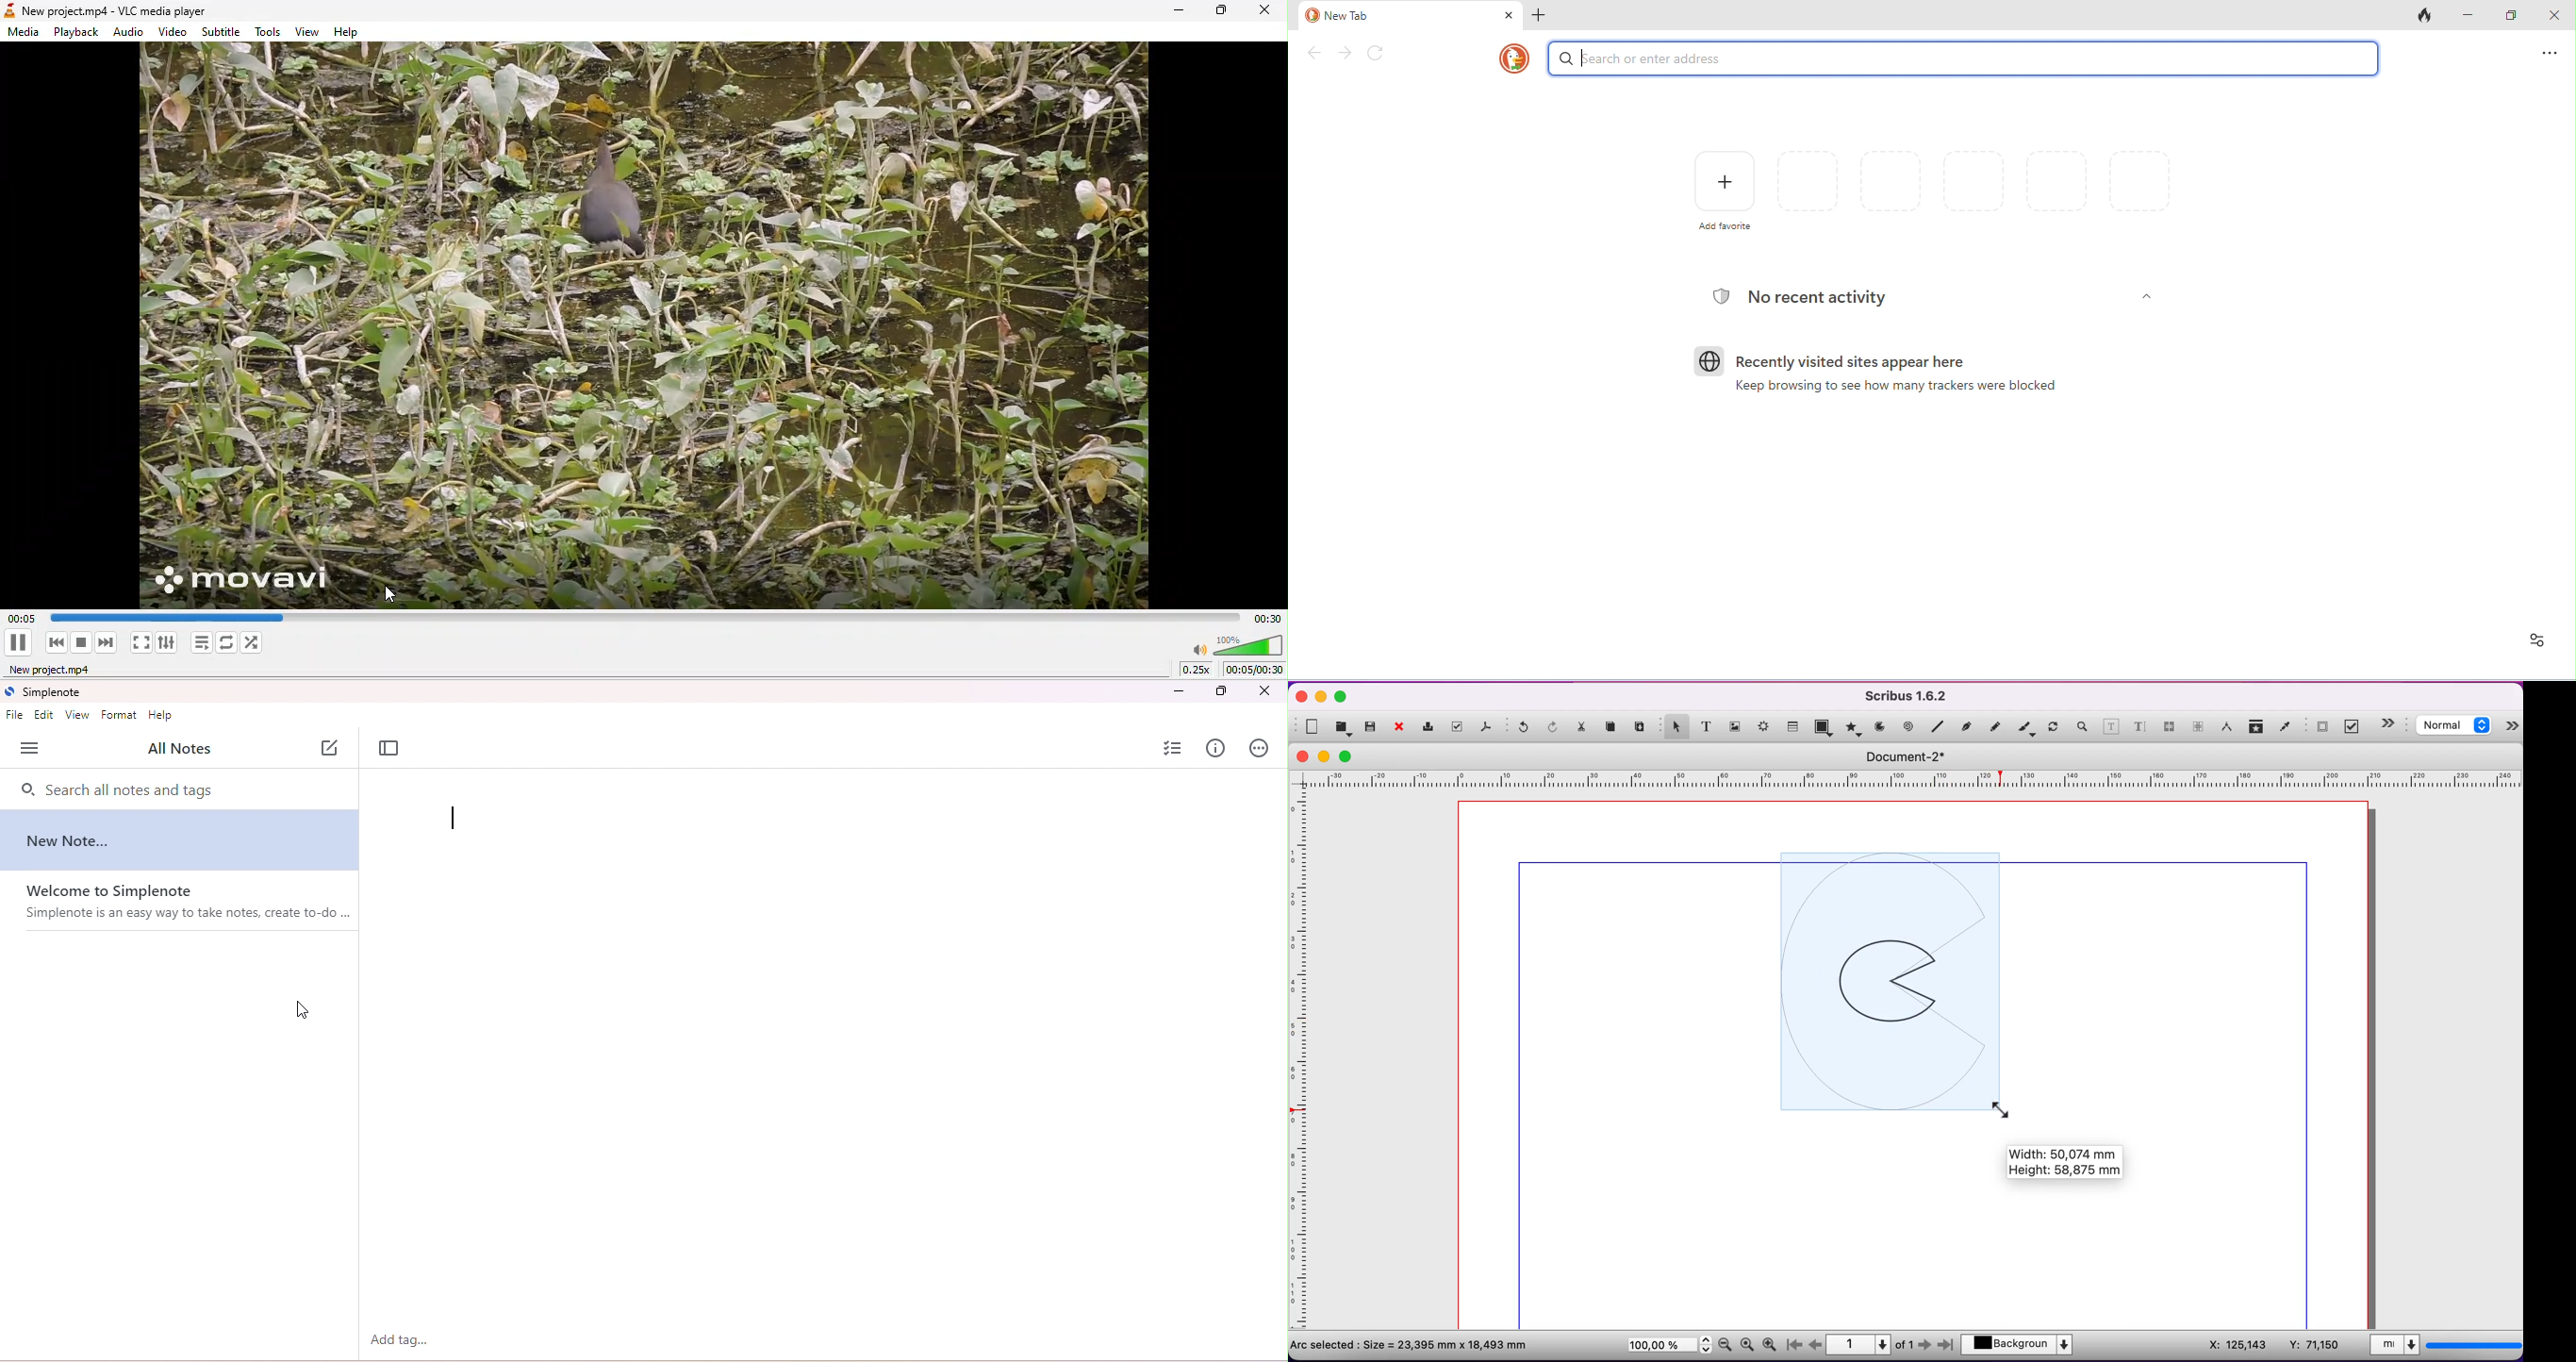  What do you see at coordinates (1399, 16) in the screenshot?
I see `new tab` at bounding box center [1399, 16].